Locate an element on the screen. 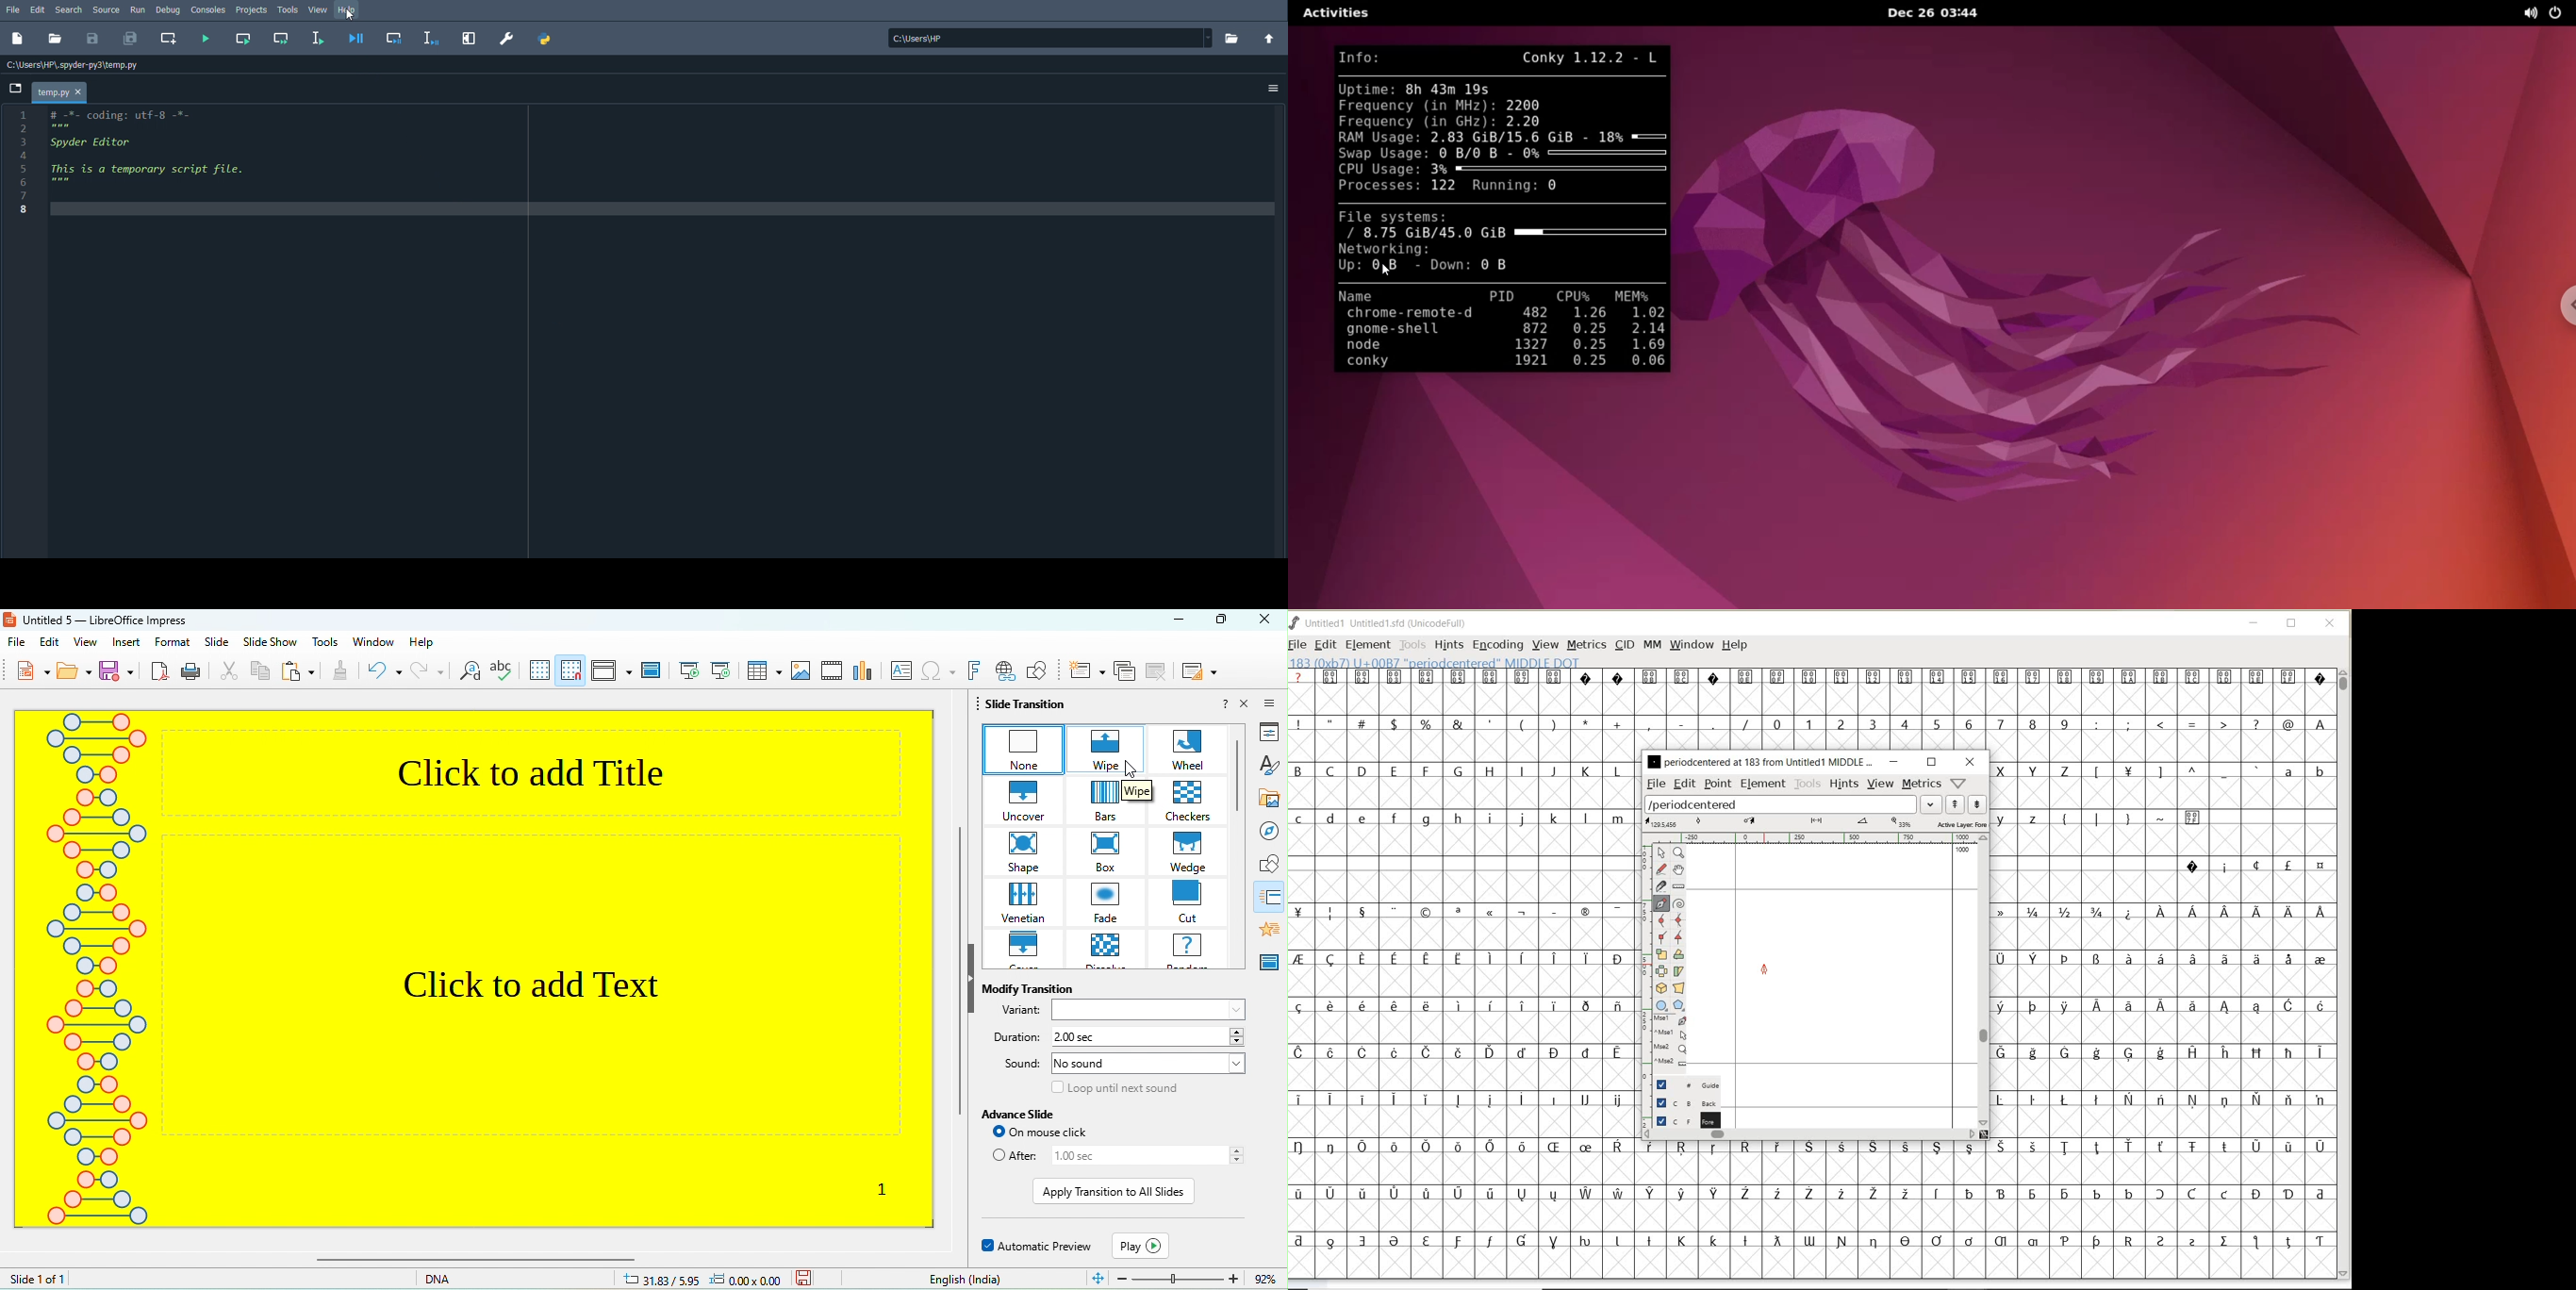  feltpen tool/cursor location is located at coordinates (1762, 970).